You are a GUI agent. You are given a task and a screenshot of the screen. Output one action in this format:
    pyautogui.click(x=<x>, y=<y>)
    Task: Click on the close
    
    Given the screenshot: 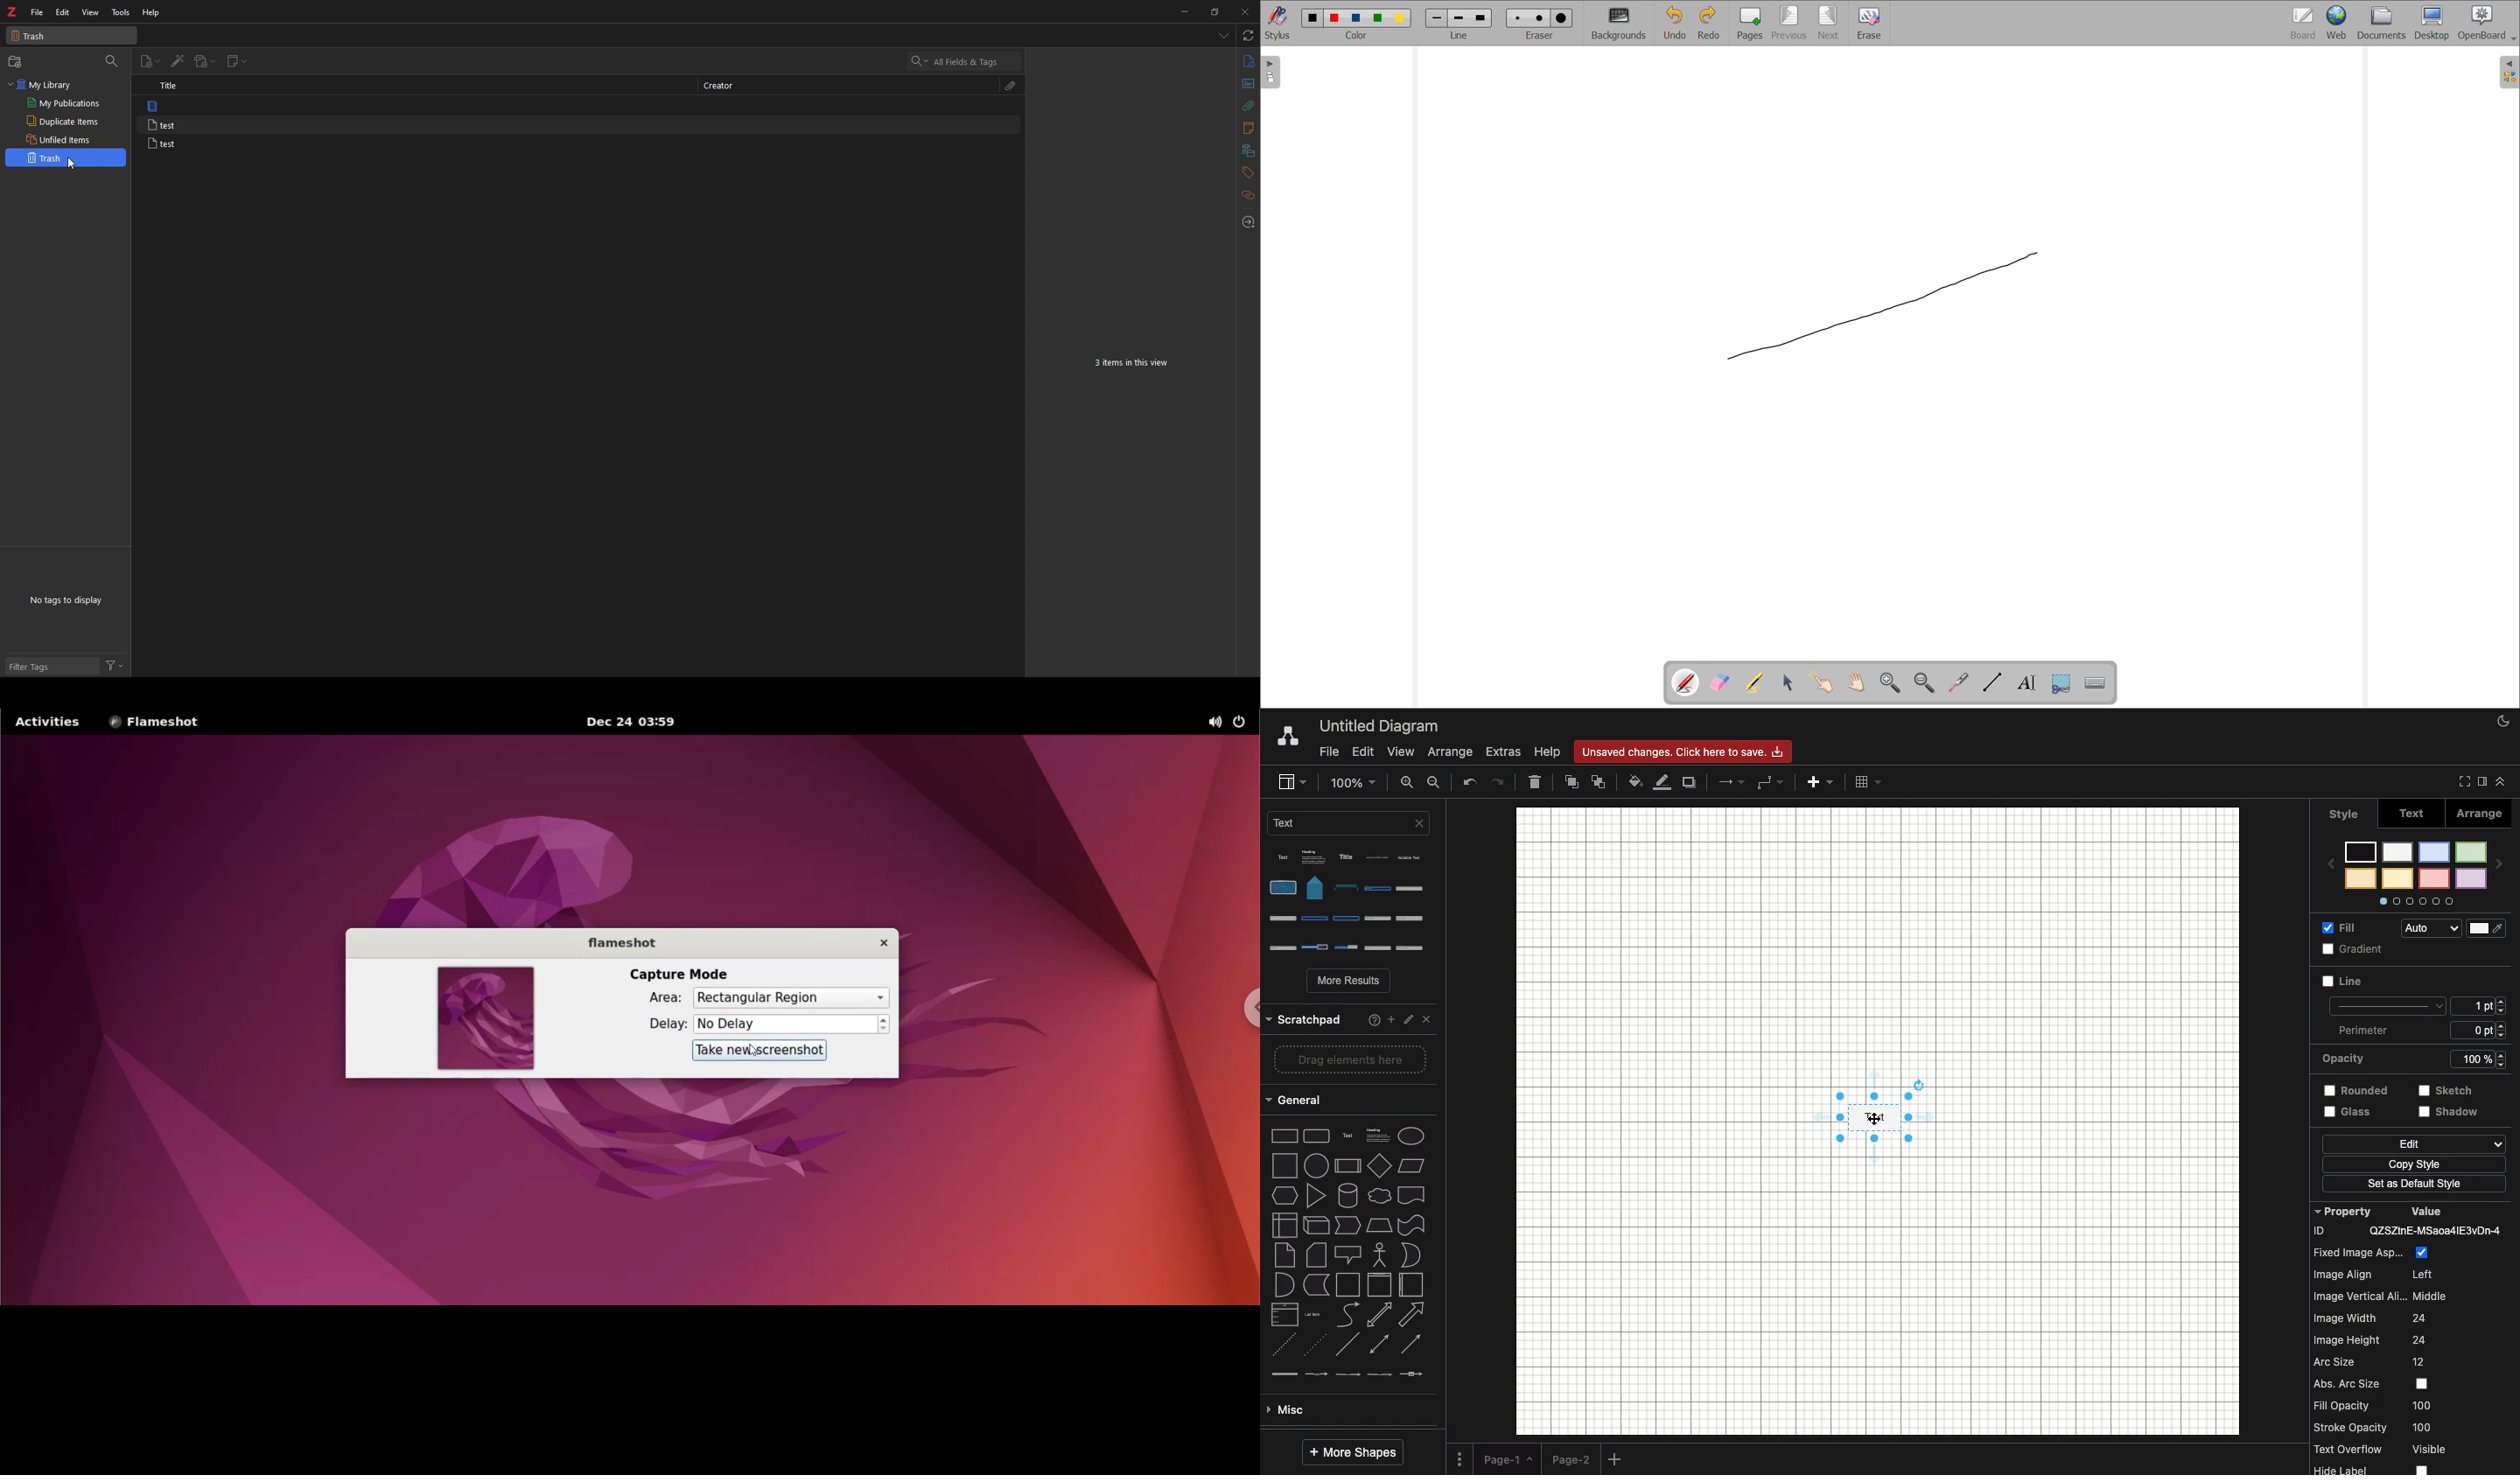 What is the action you would take?
    pyautogui.click(x=1244, y=12)
    